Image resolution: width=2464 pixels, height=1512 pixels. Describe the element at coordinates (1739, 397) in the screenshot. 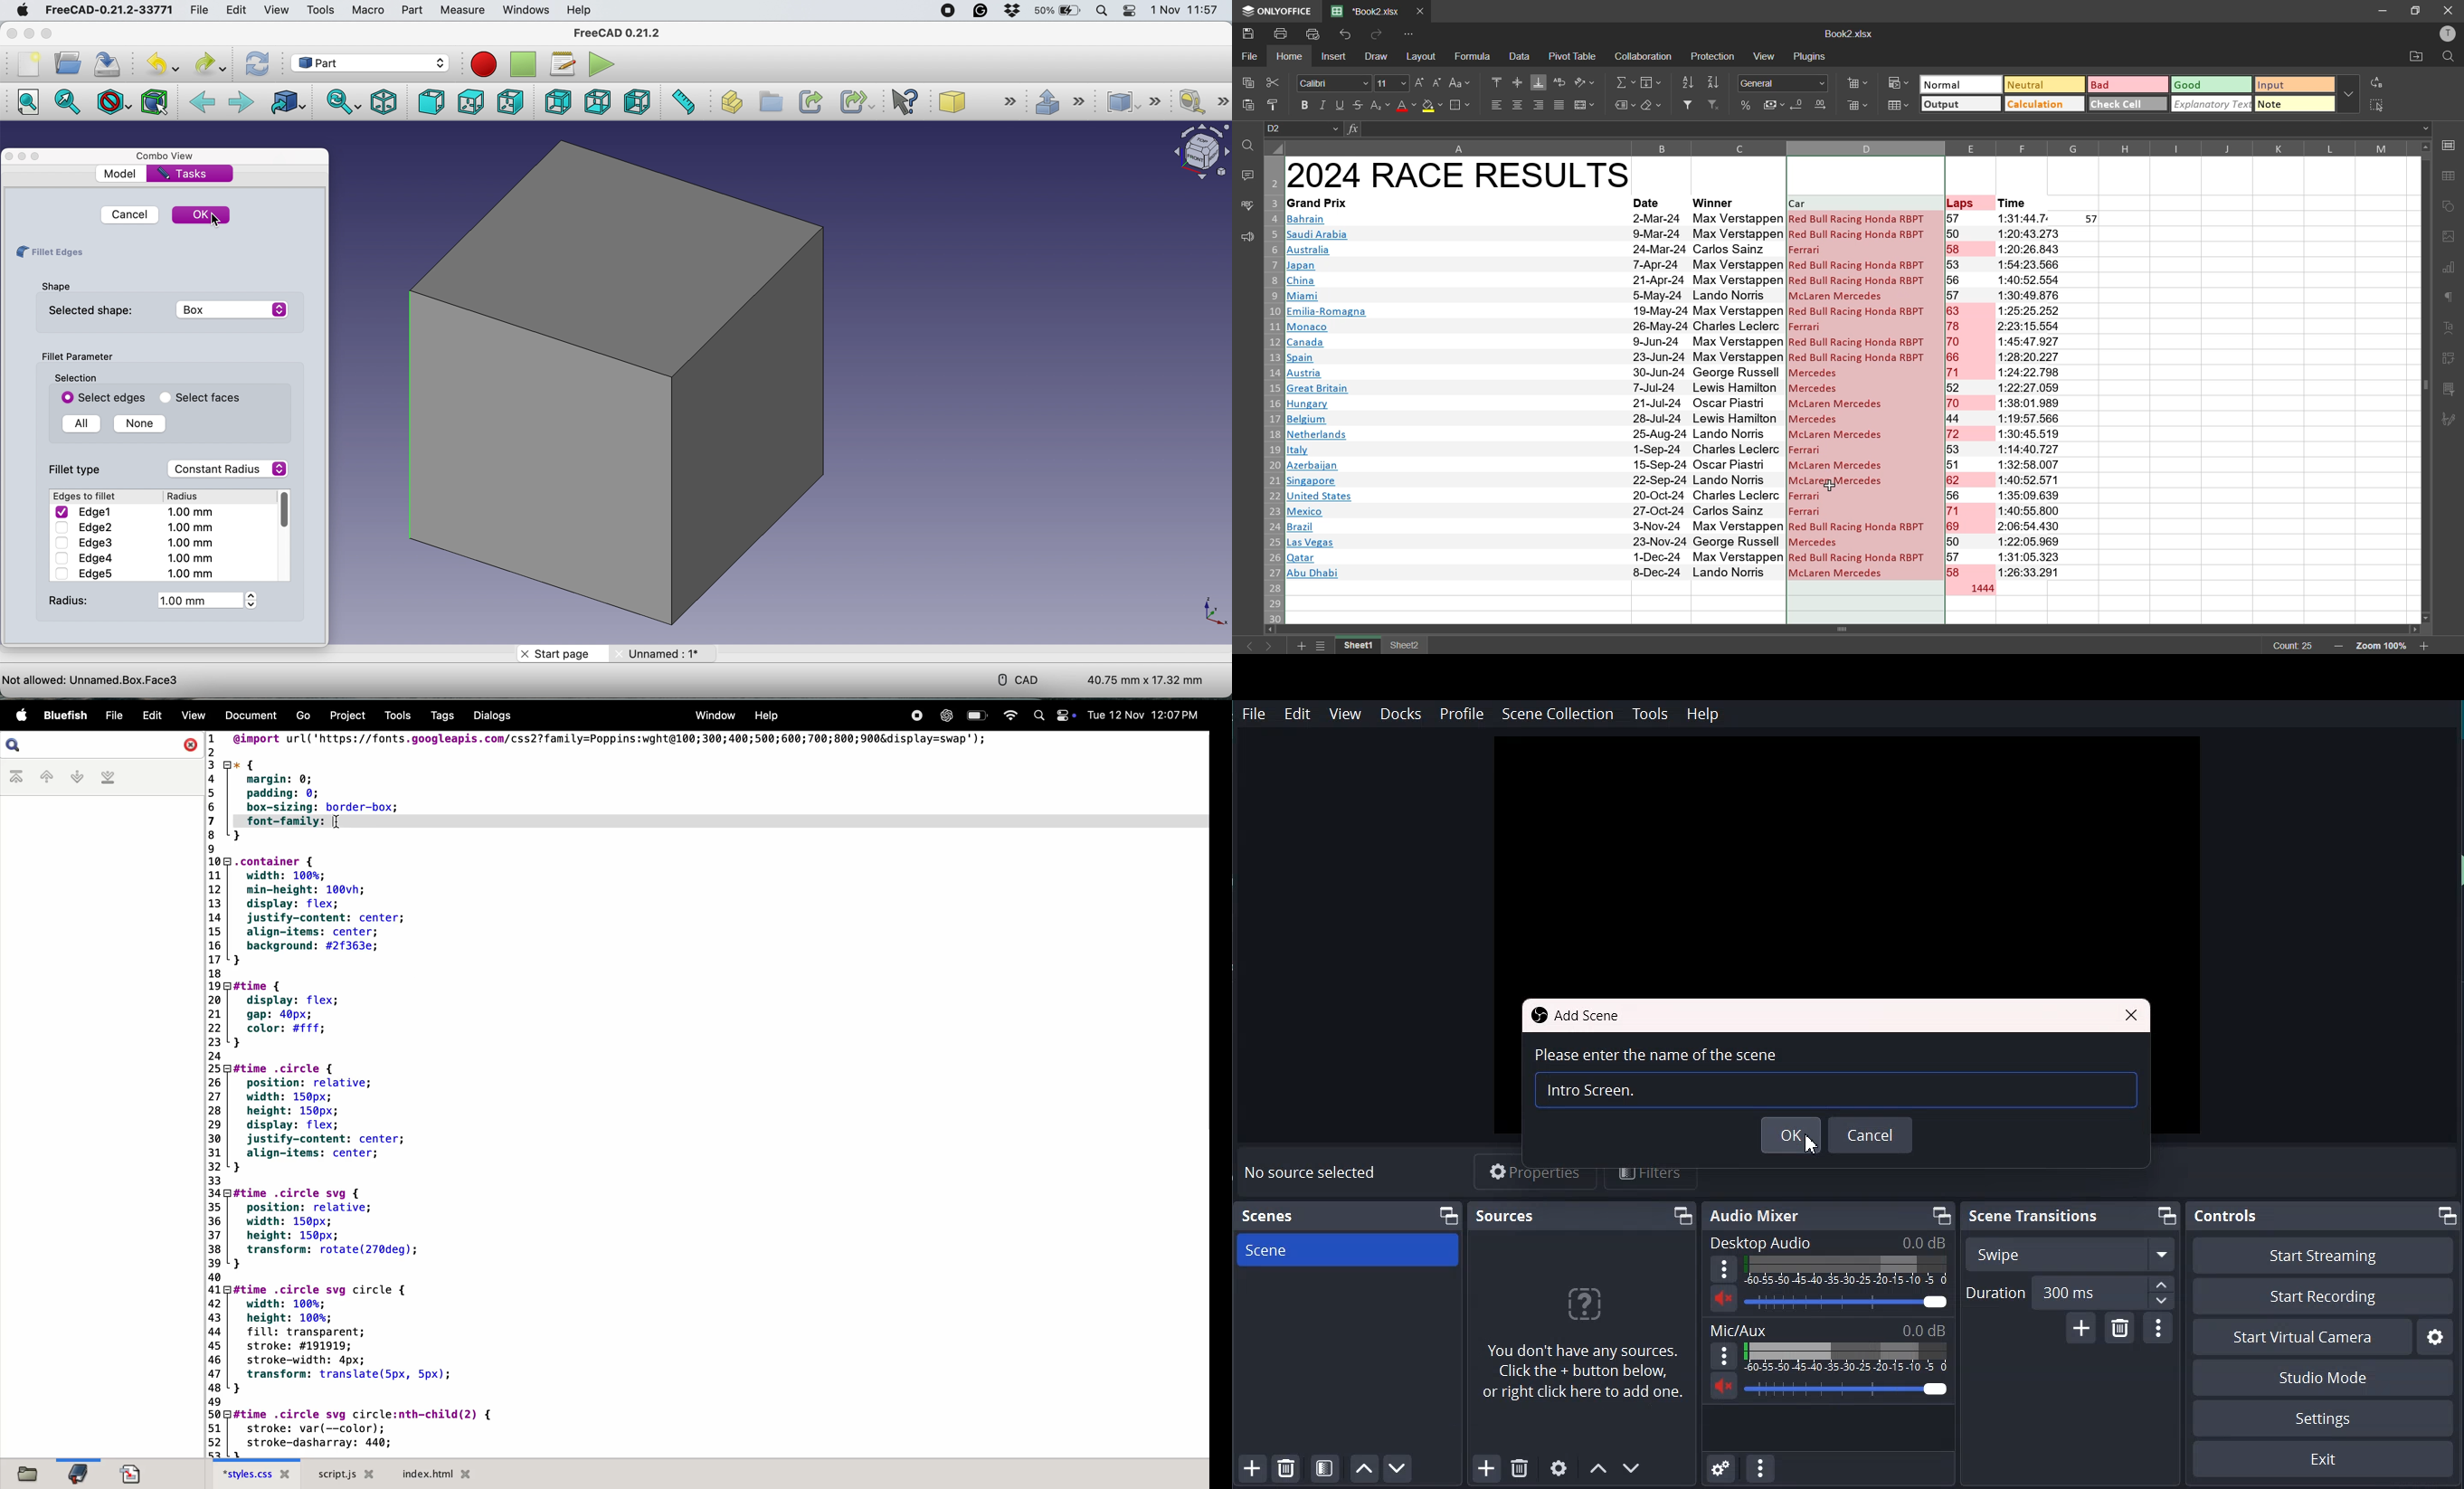

I see `Racer’s name` at that location.